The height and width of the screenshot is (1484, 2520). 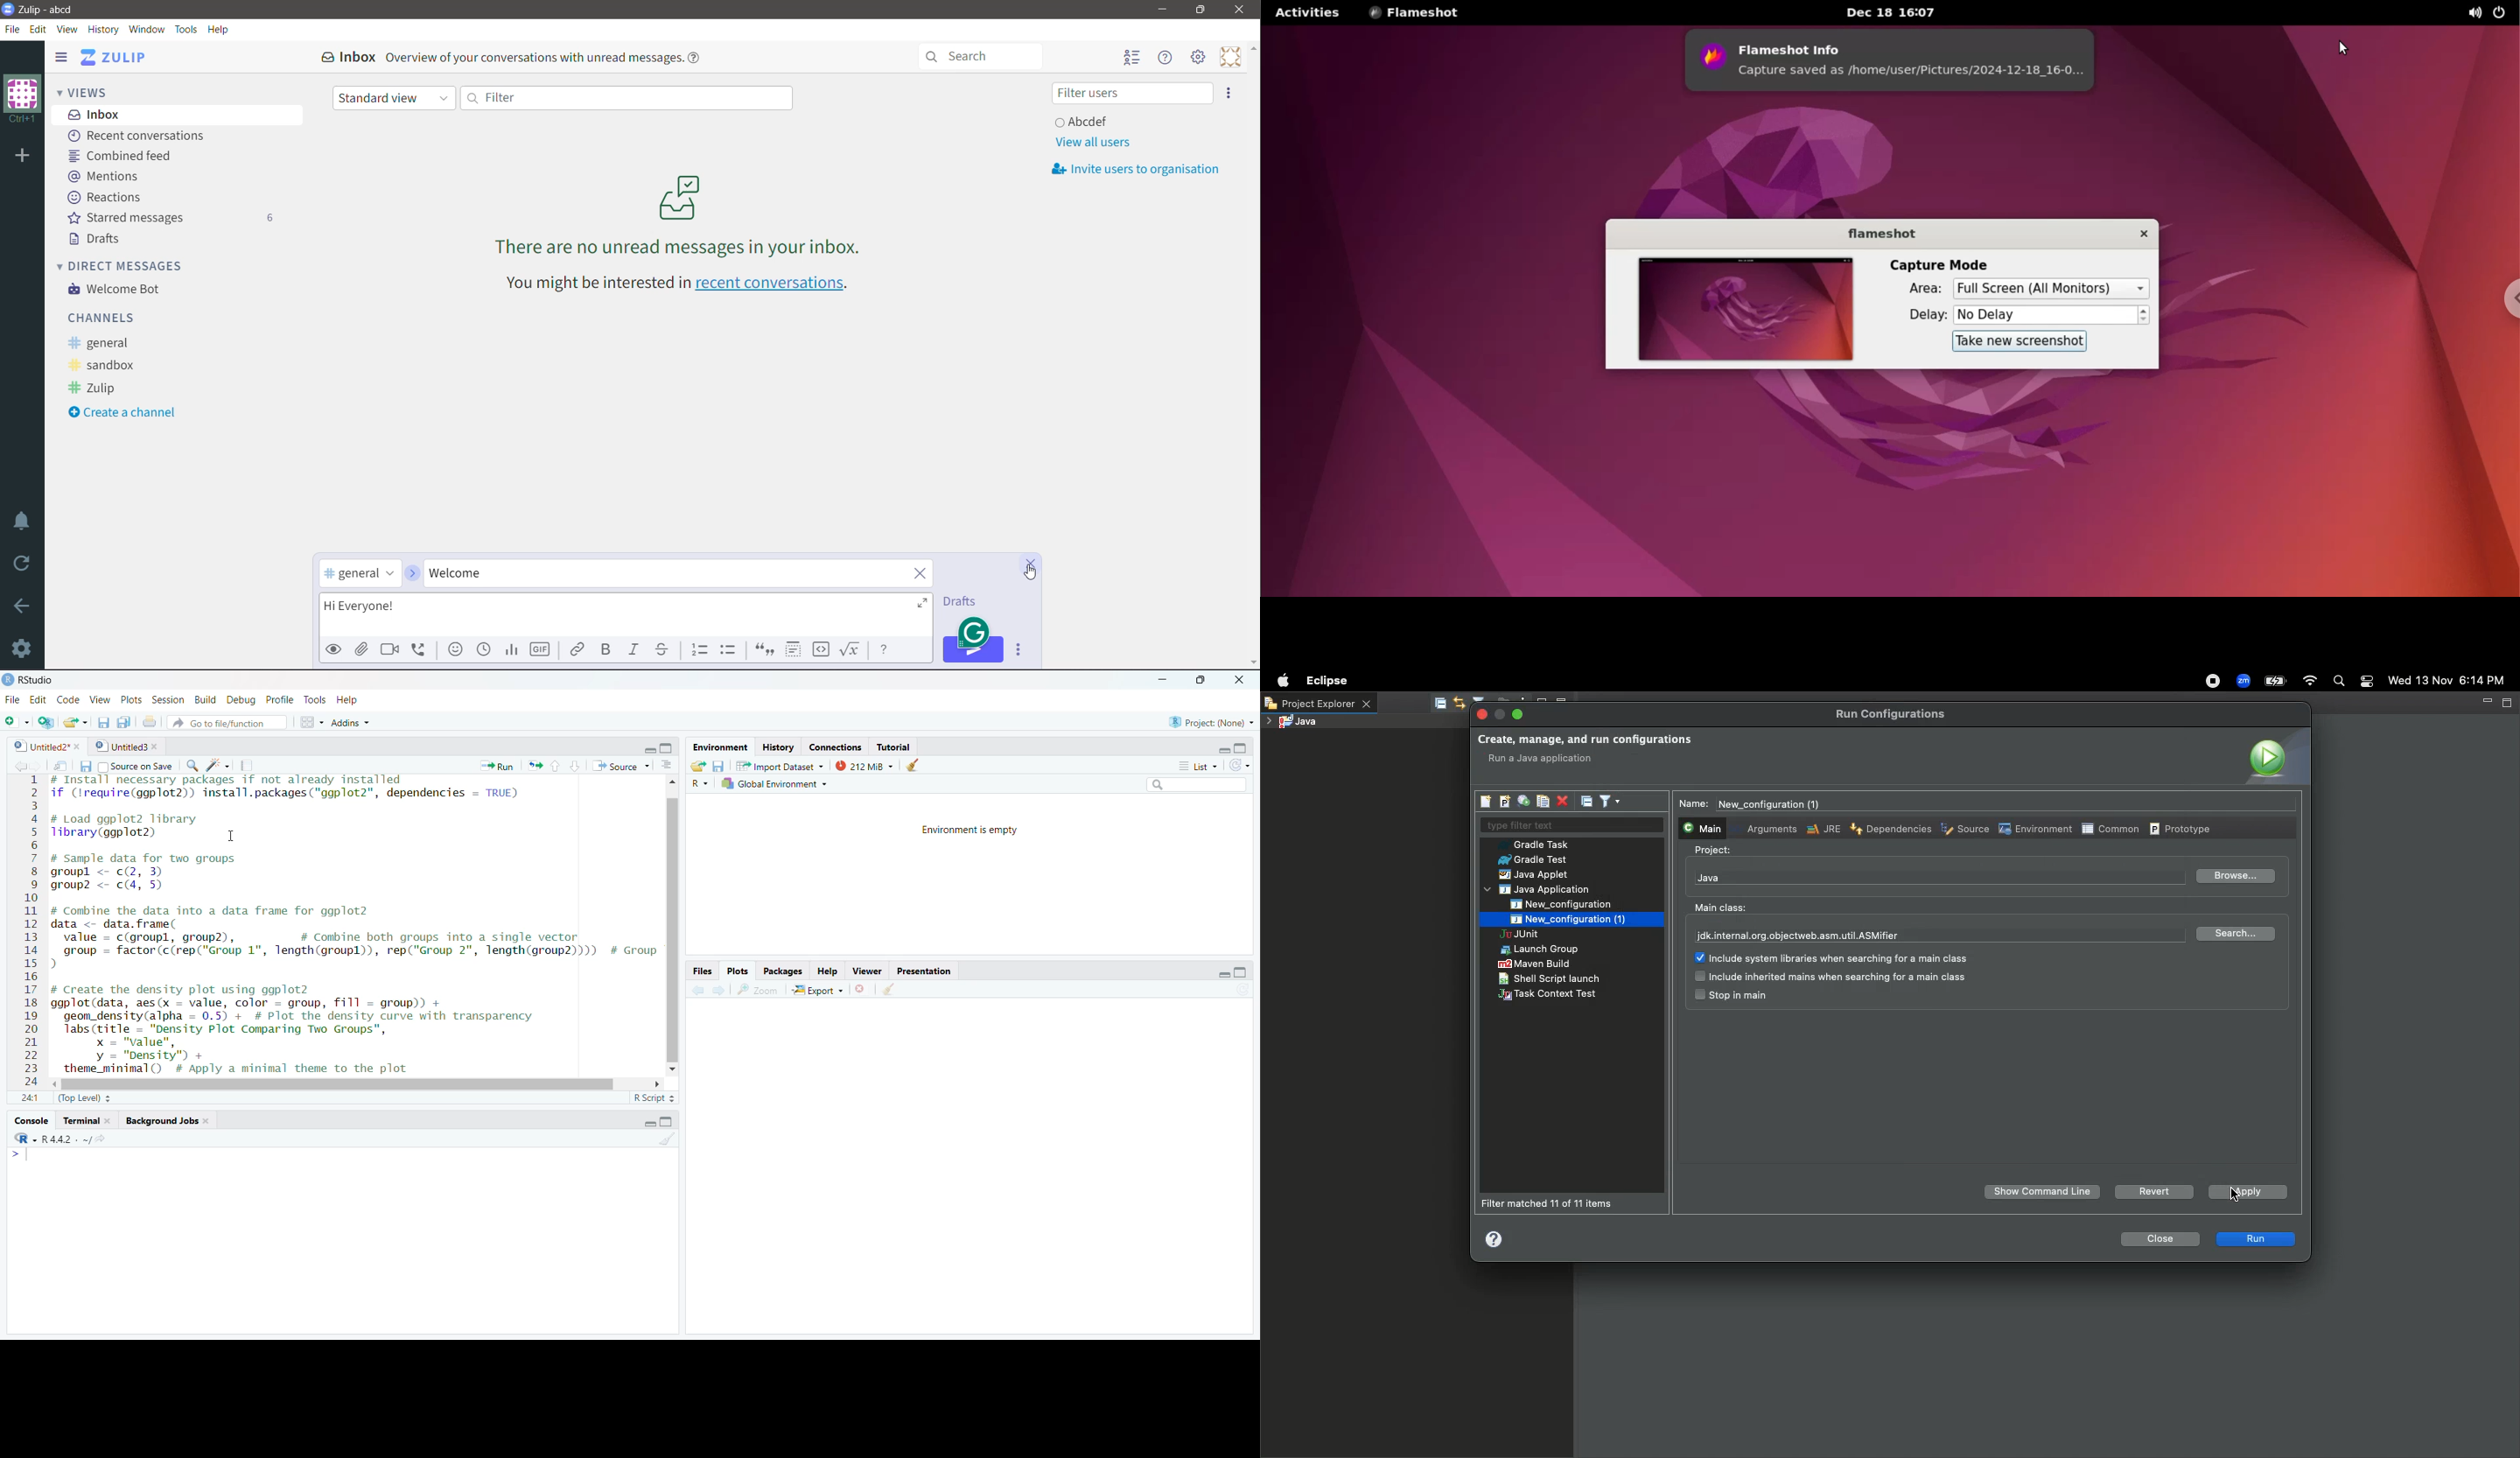 What do you see at coordinates (669, 750) in the screenshot?
I see `maximize` at bounding box center [669, 750].